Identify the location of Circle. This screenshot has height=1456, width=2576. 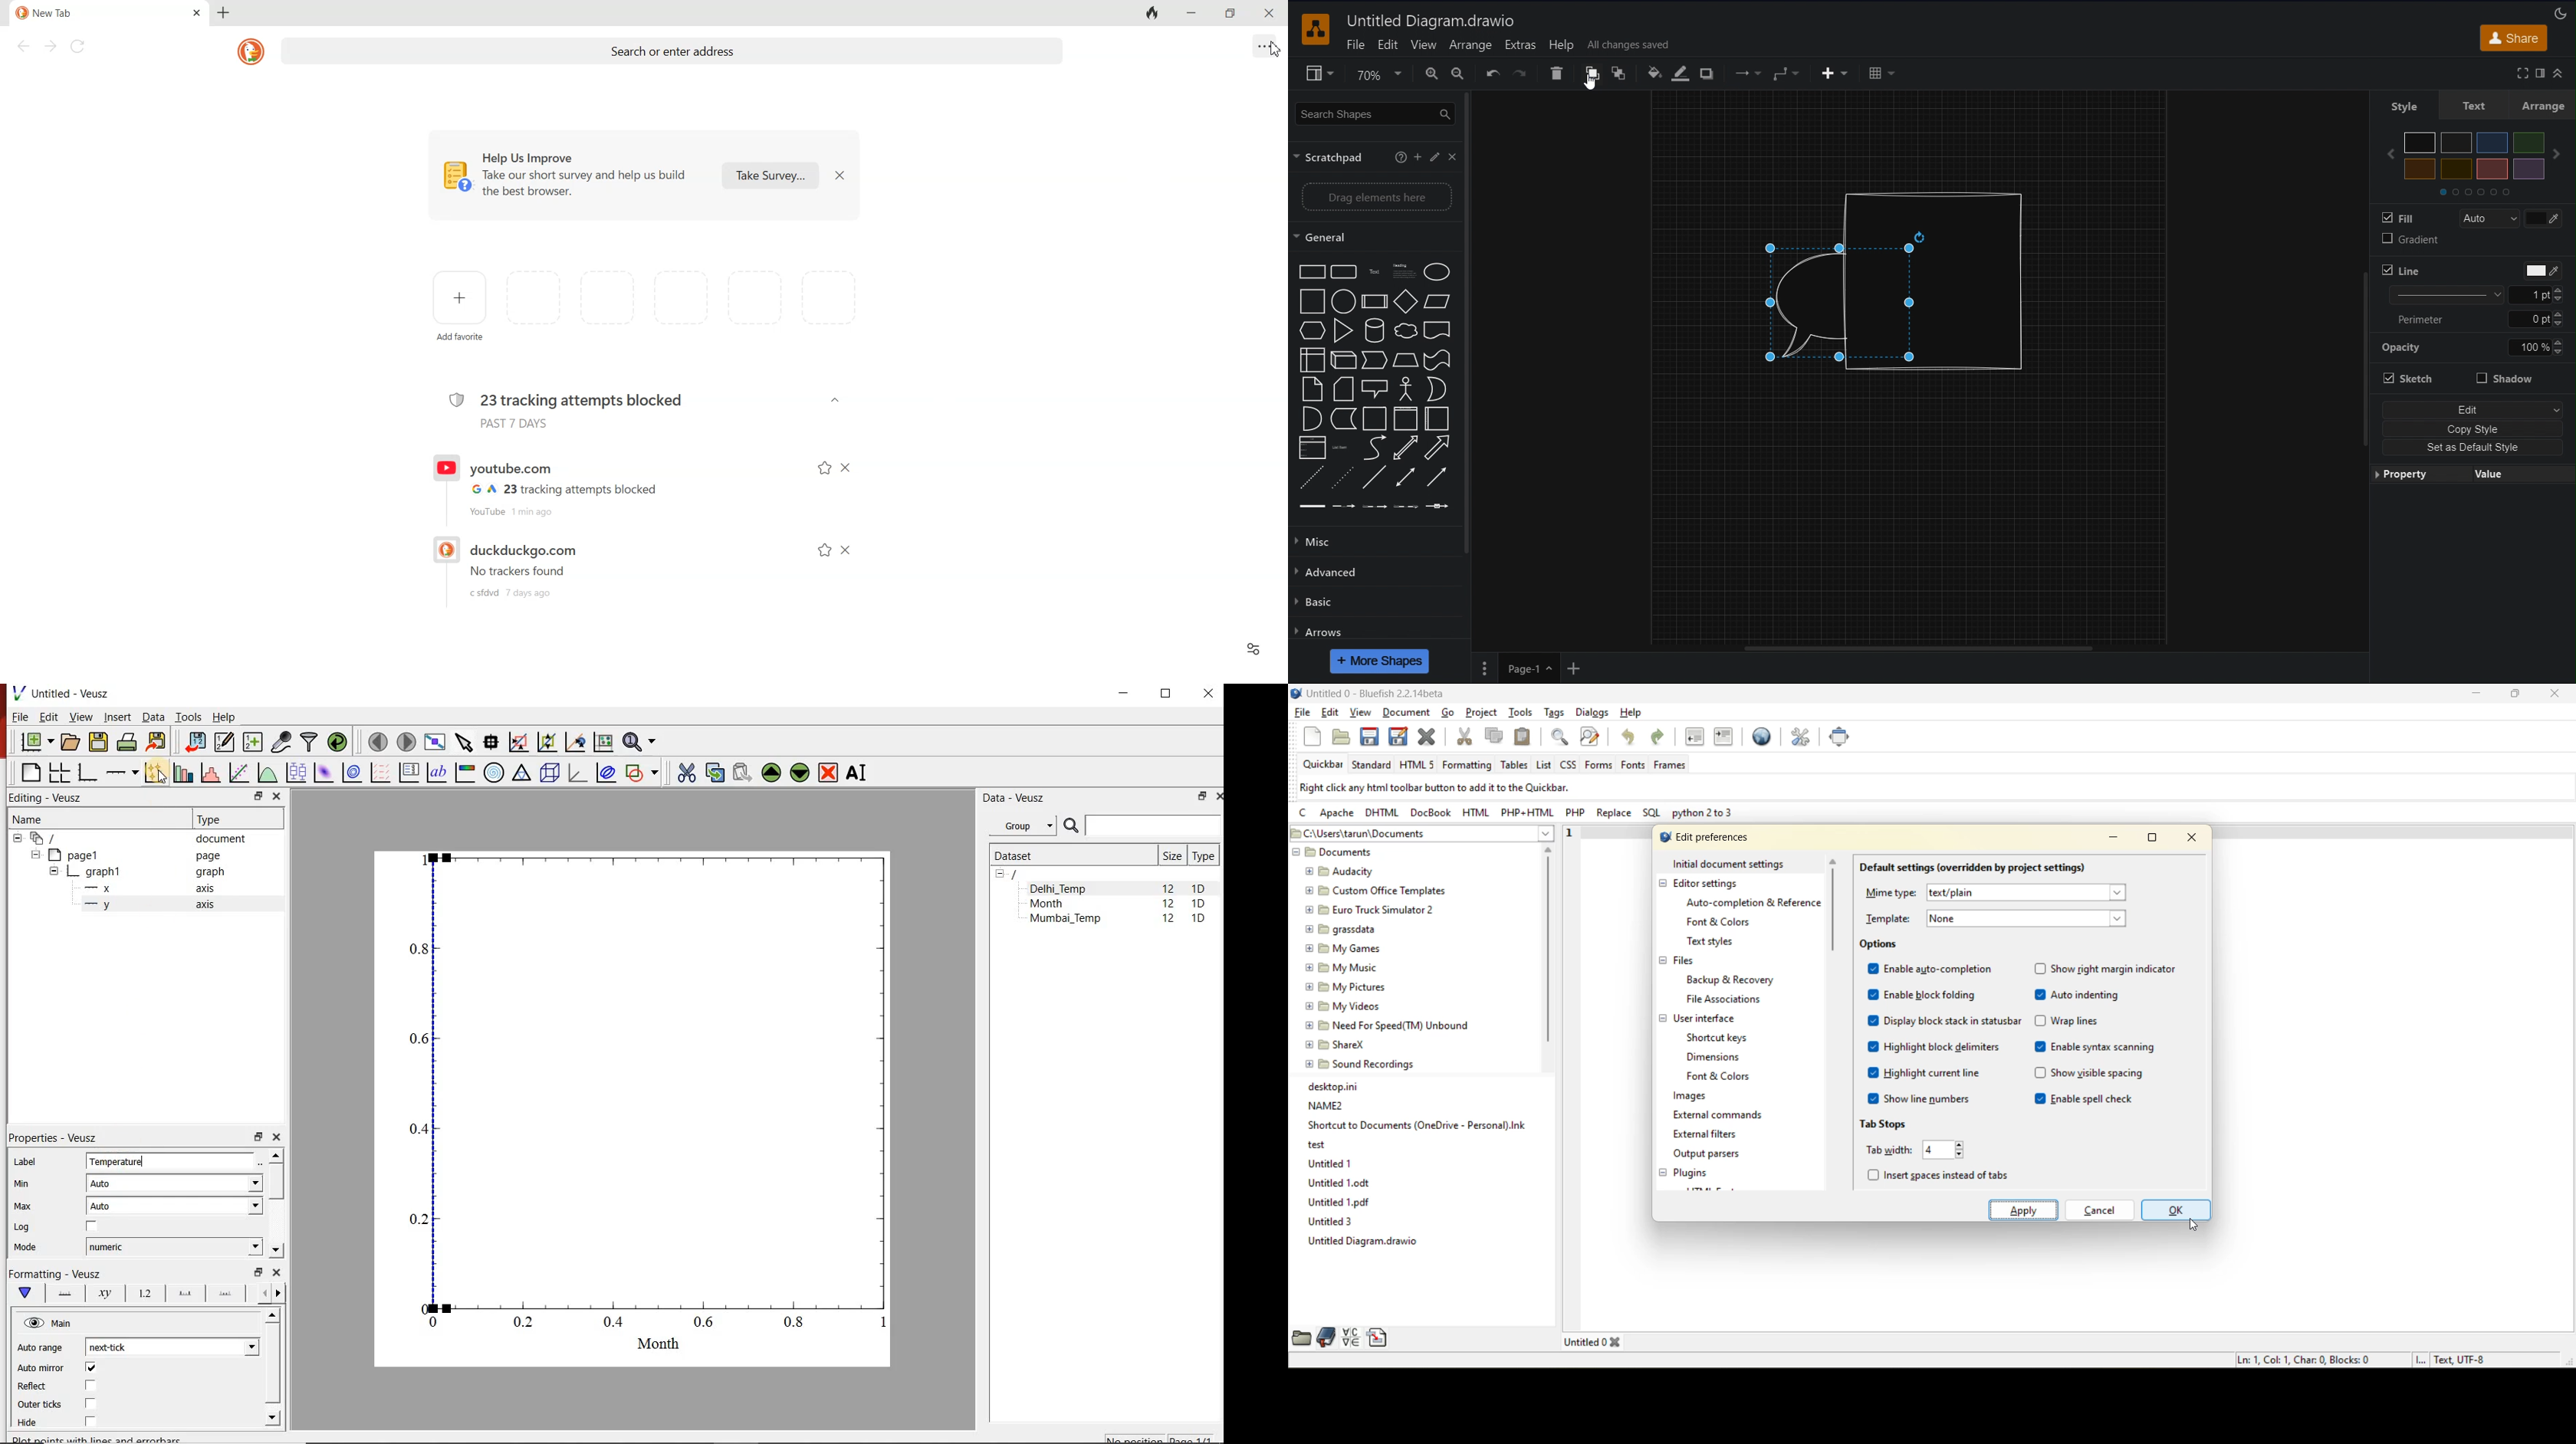
(1344, 301).